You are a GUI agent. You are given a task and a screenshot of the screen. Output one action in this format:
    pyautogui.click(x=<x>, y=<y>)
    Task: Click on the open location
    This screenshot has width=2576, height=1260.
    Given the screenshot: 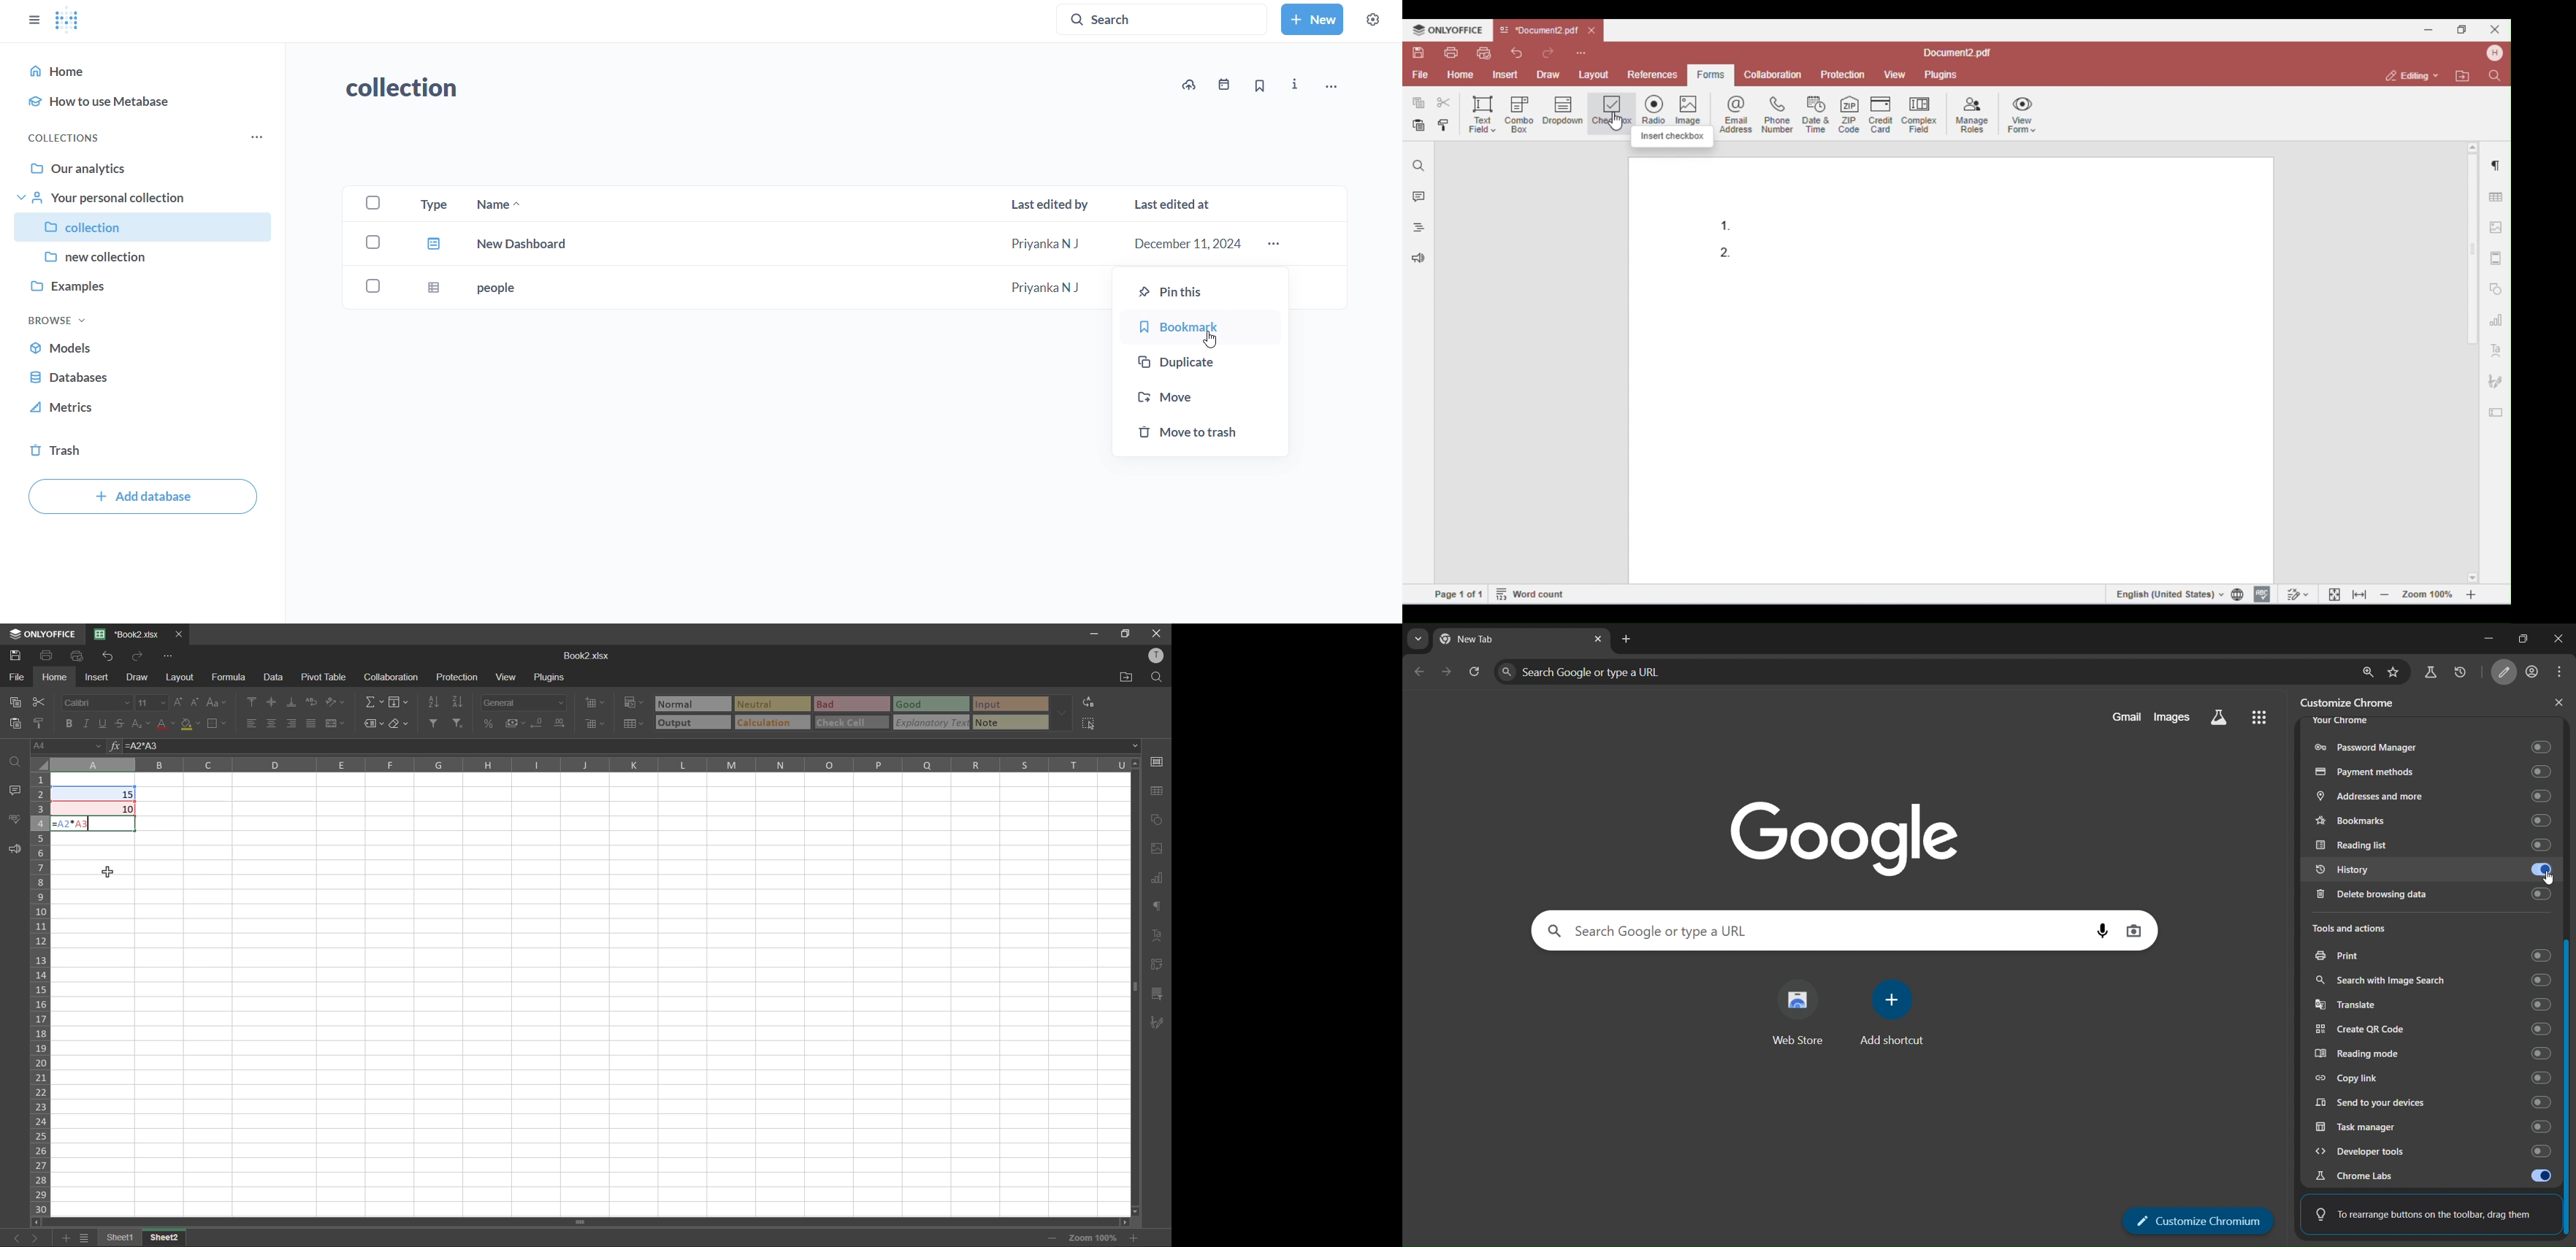 What is the action you would take?
    pyautogui.click(x=1124, y=676)
    